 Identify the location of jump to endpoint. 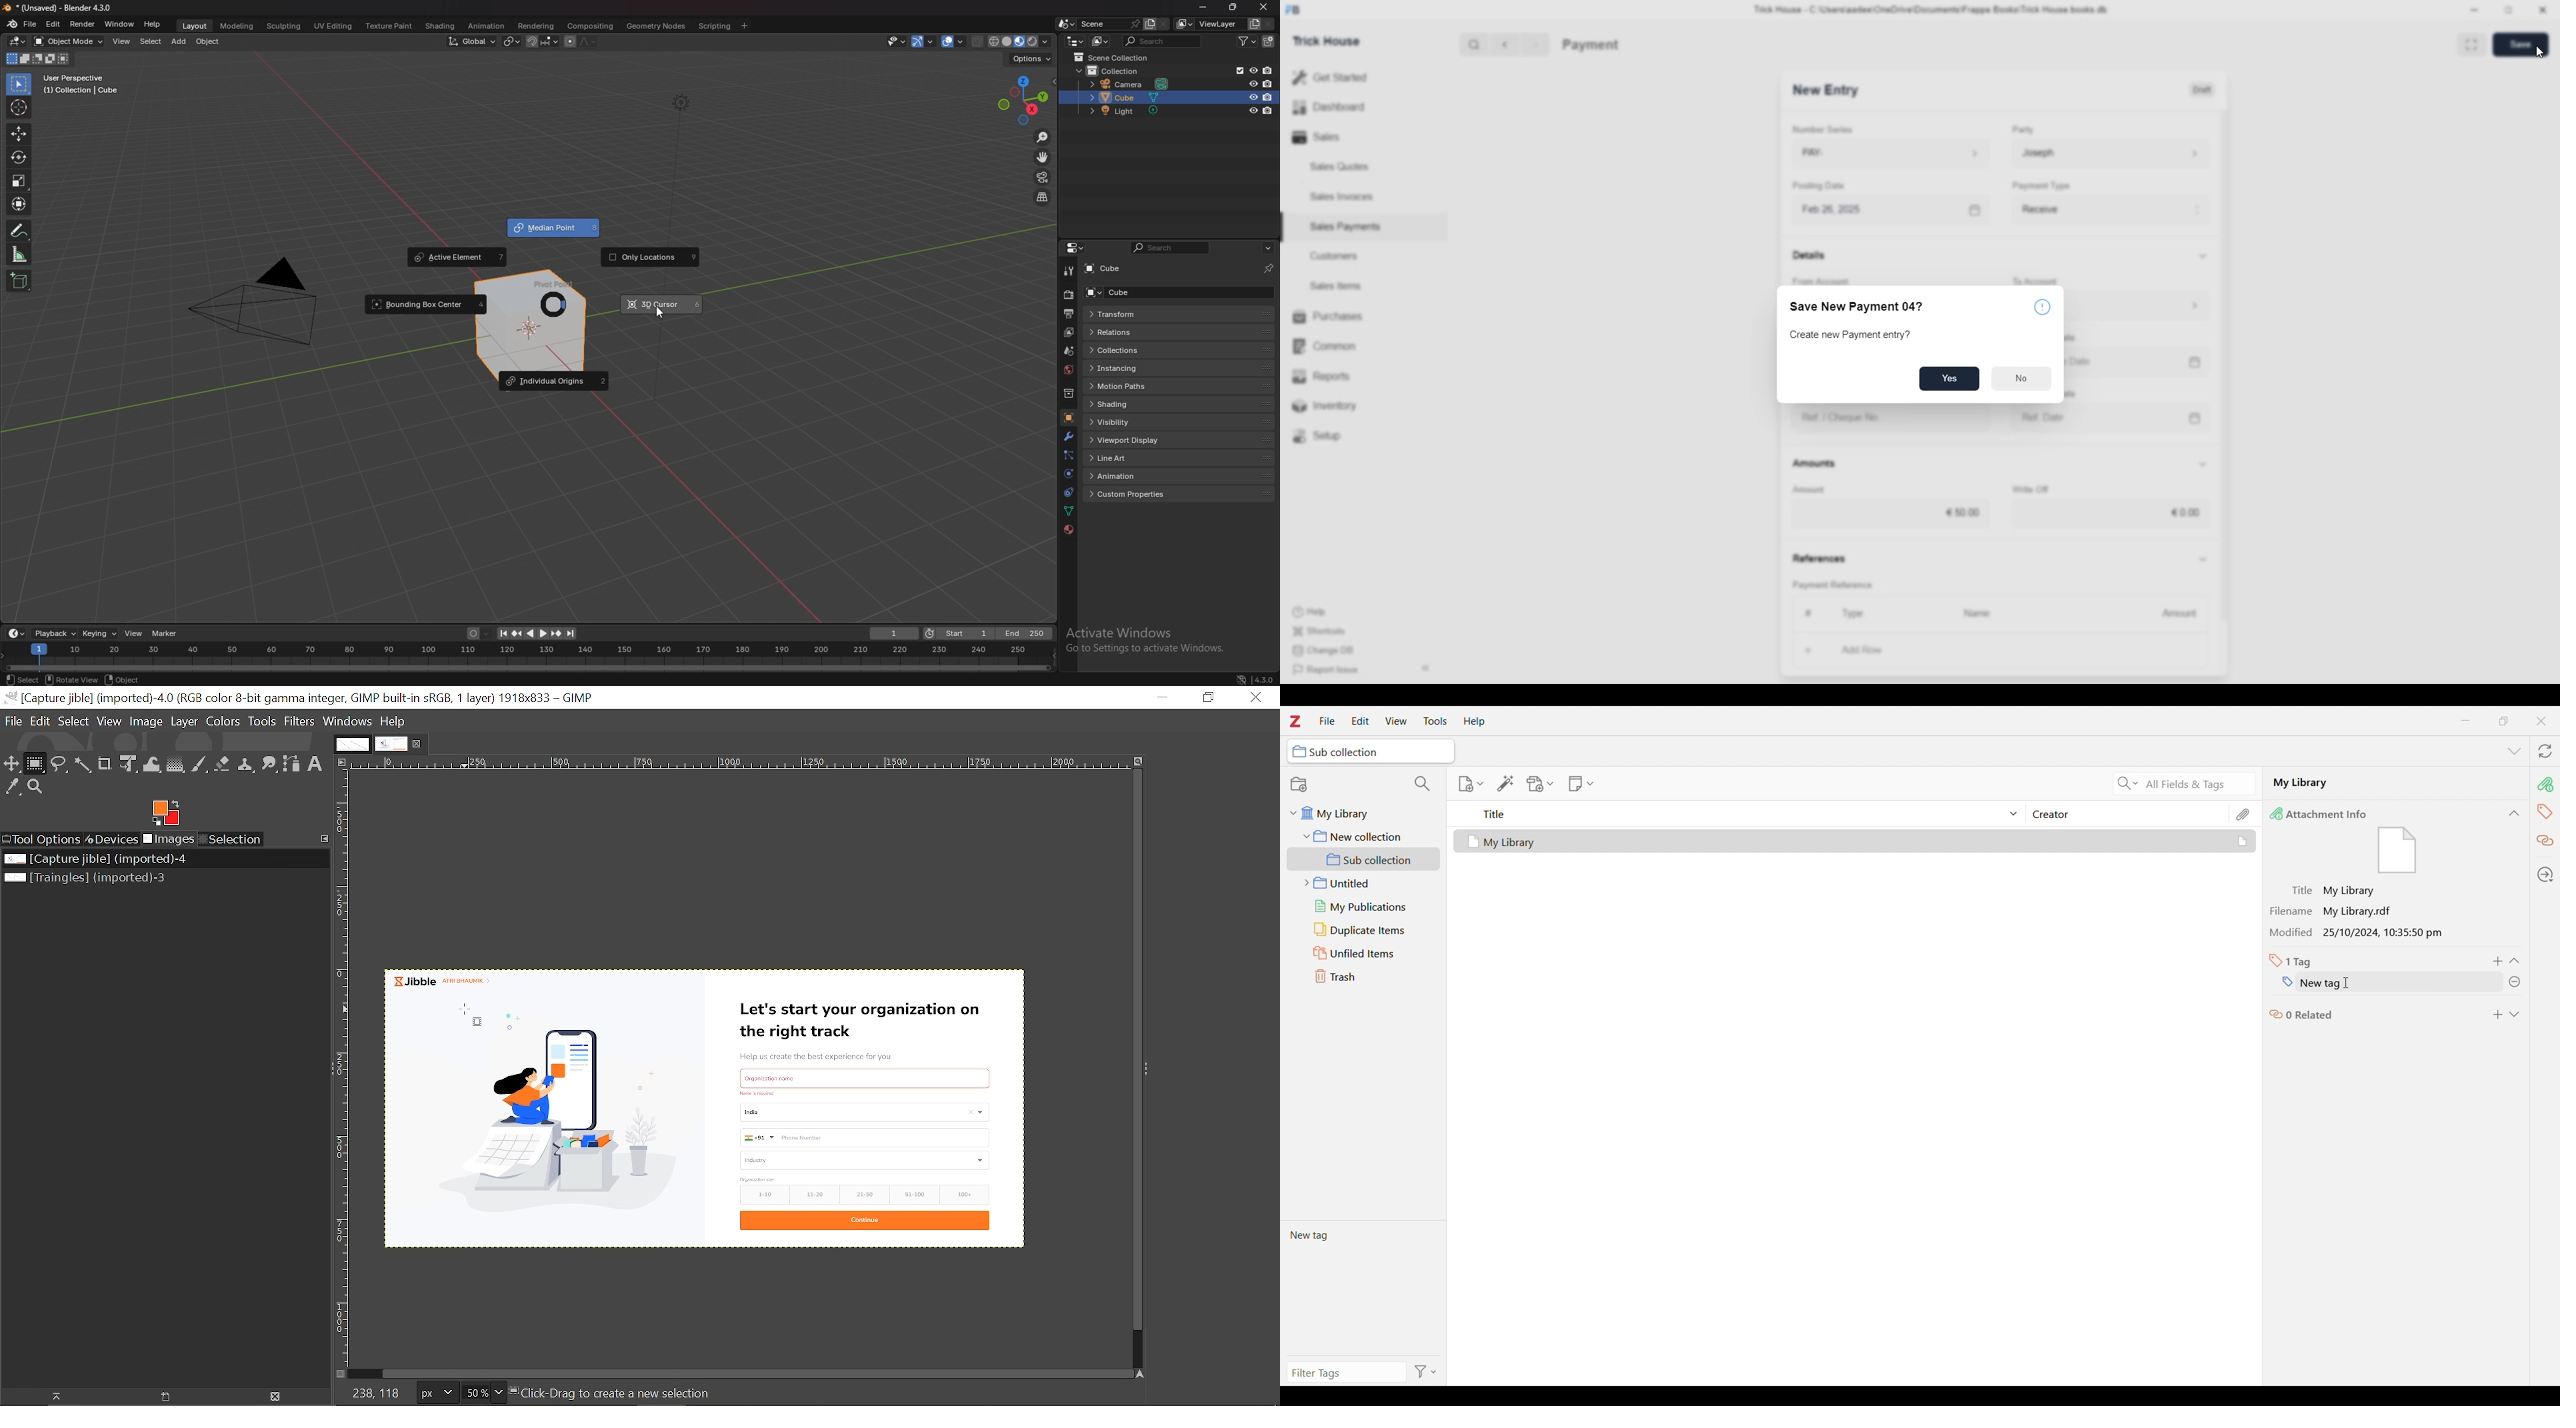
(572, 634).